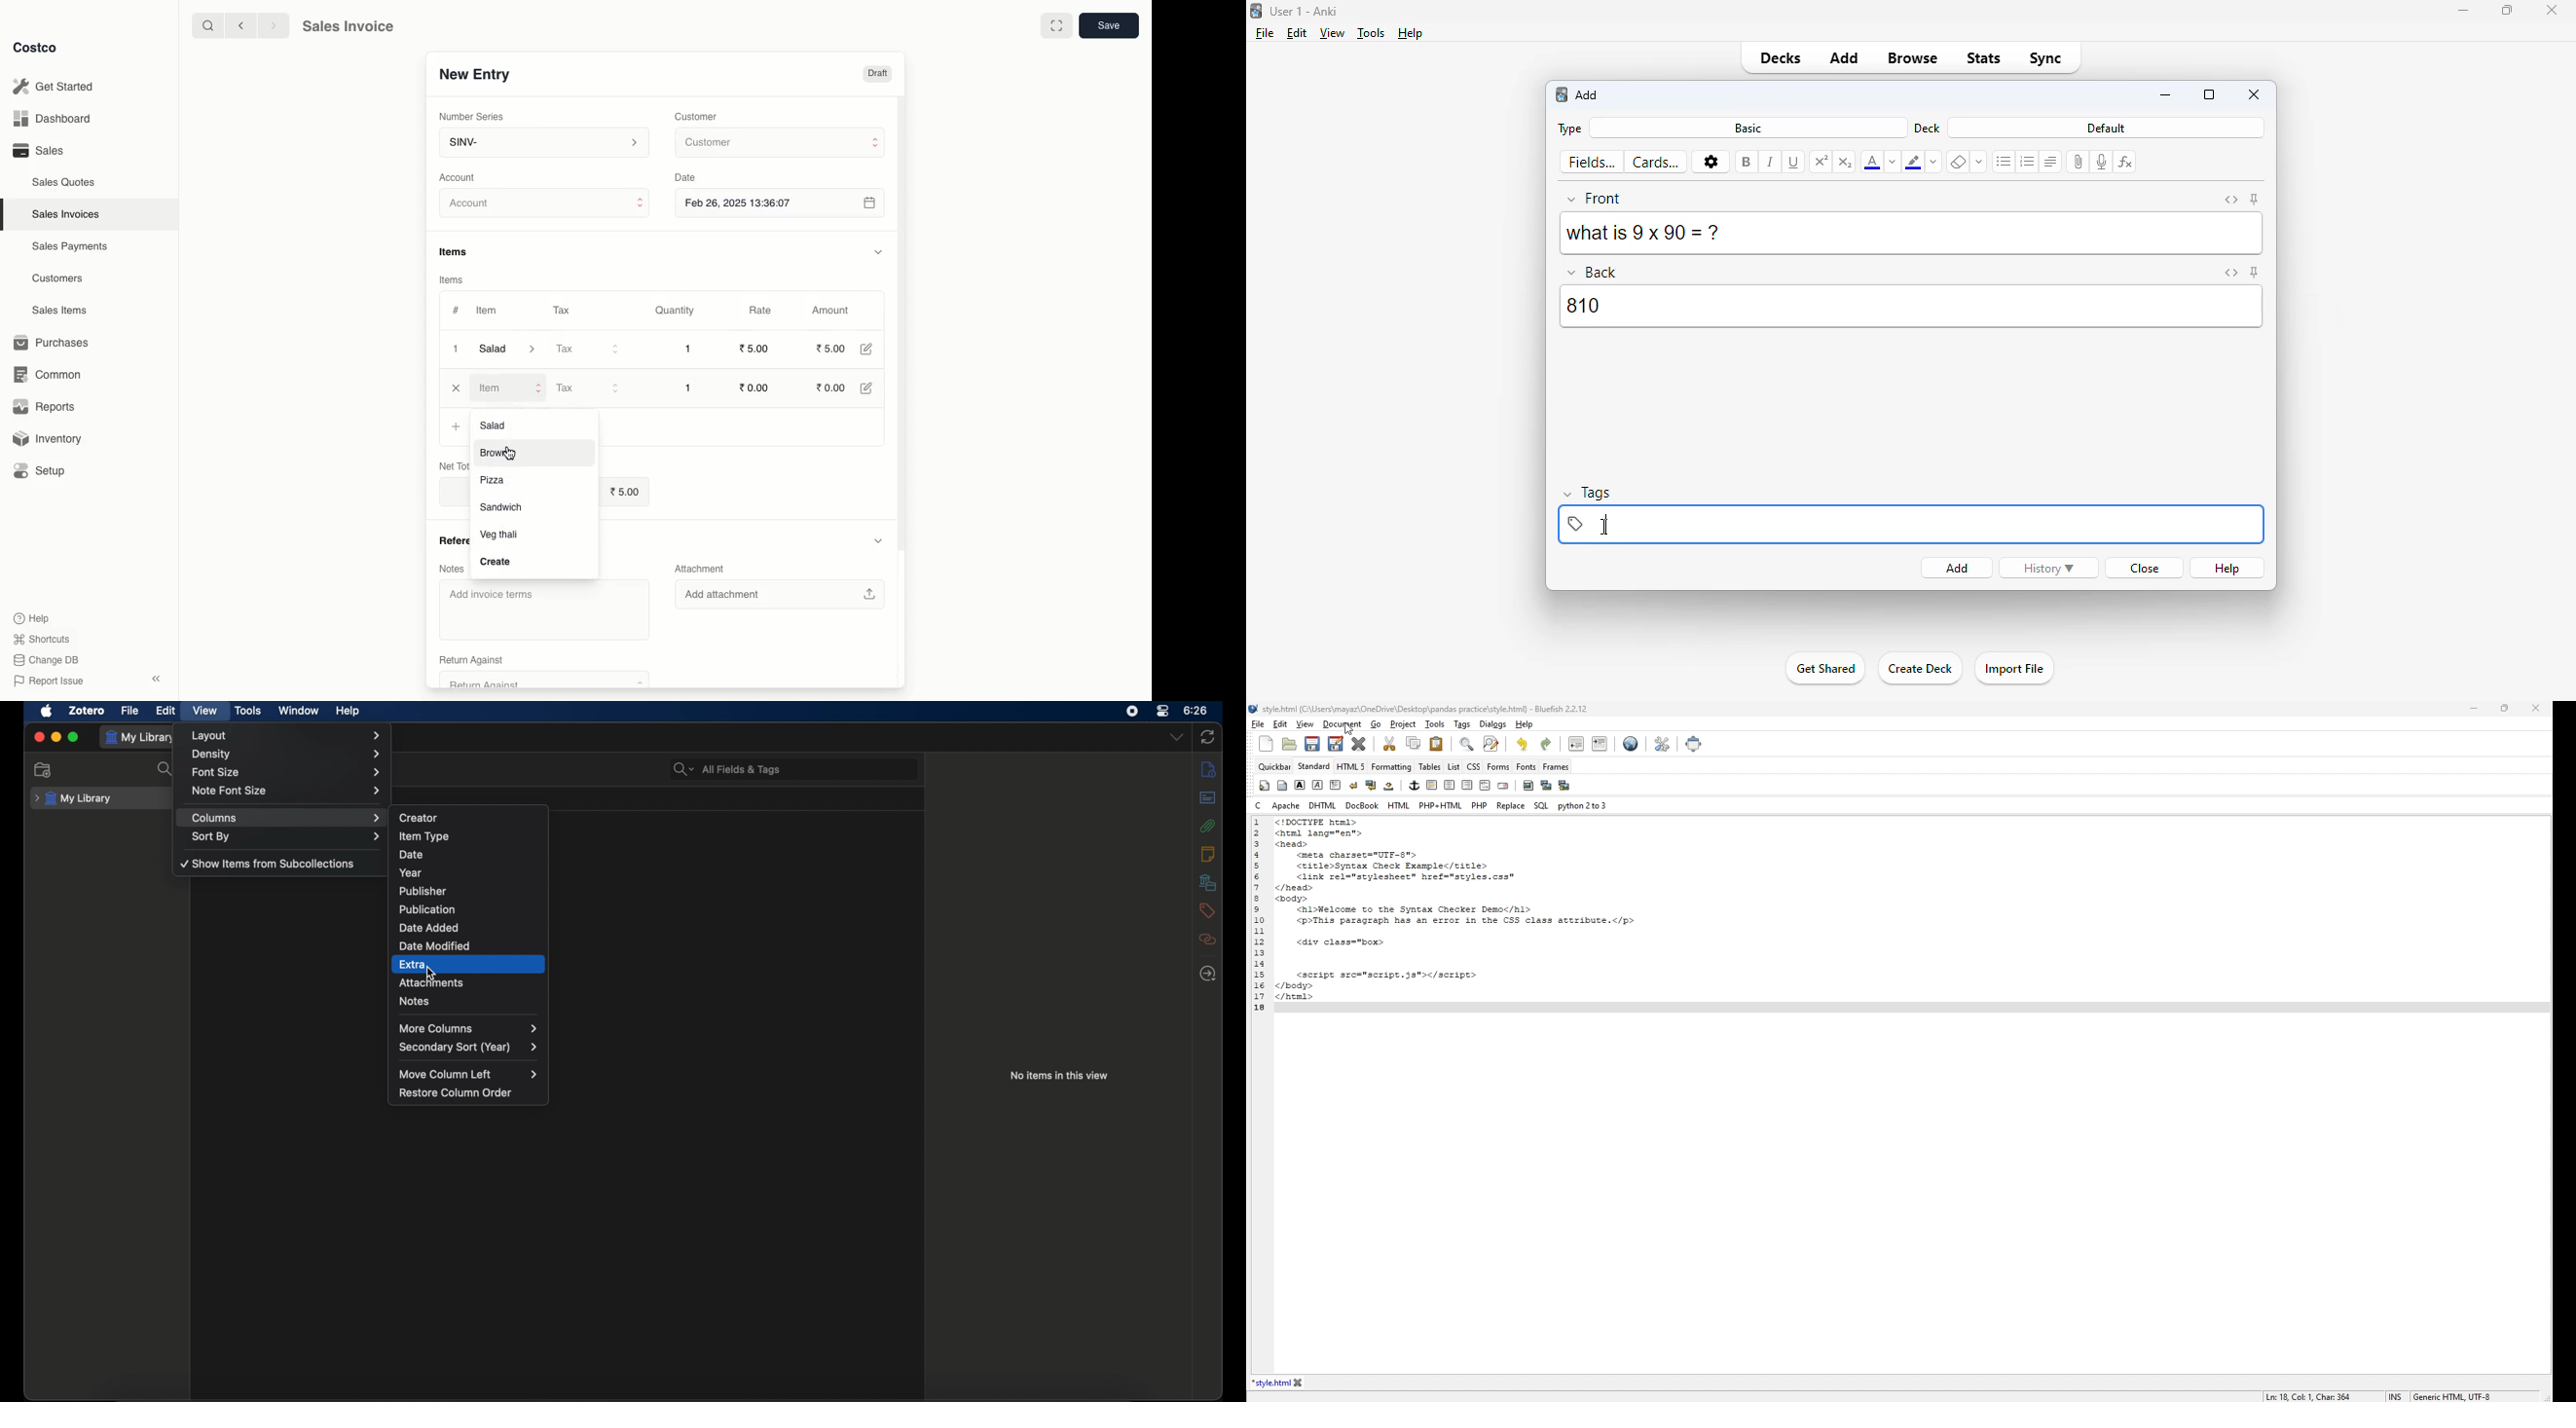 This screenshot has height=1428, width=2576. What do you see at coordinates (74, 737) in the screenshot?
I see `maximize` at bounding box center [74, 737].